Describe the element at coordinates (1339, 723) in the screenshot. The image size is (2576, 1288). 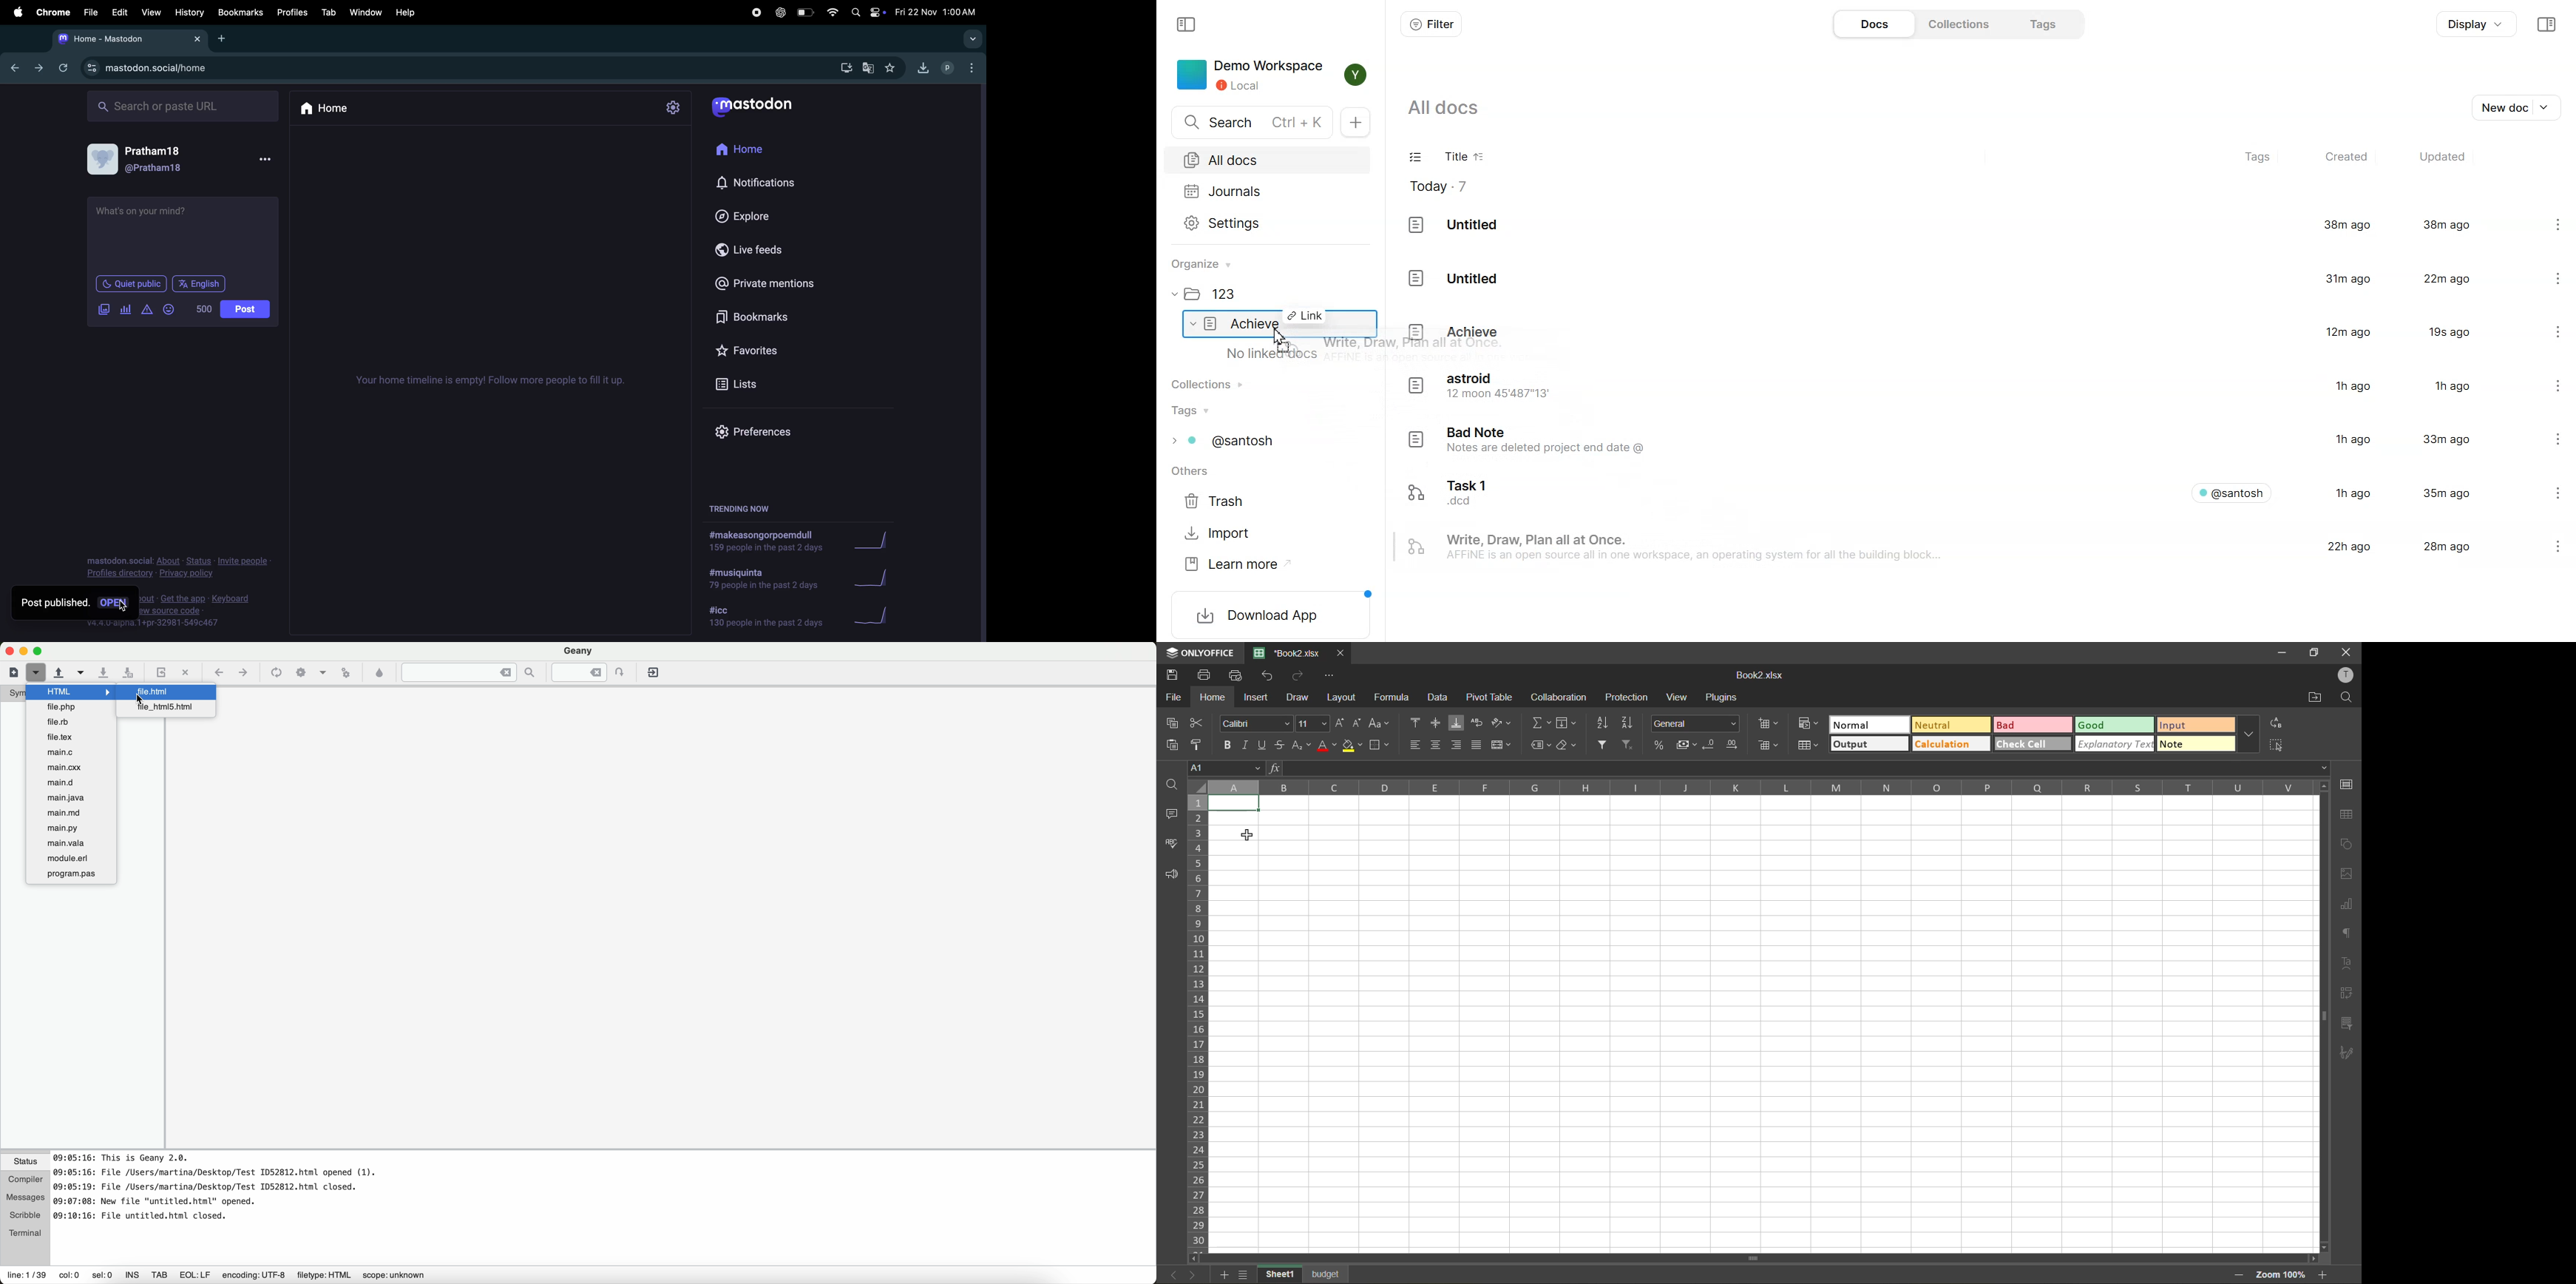
I see `increment size` at that location.